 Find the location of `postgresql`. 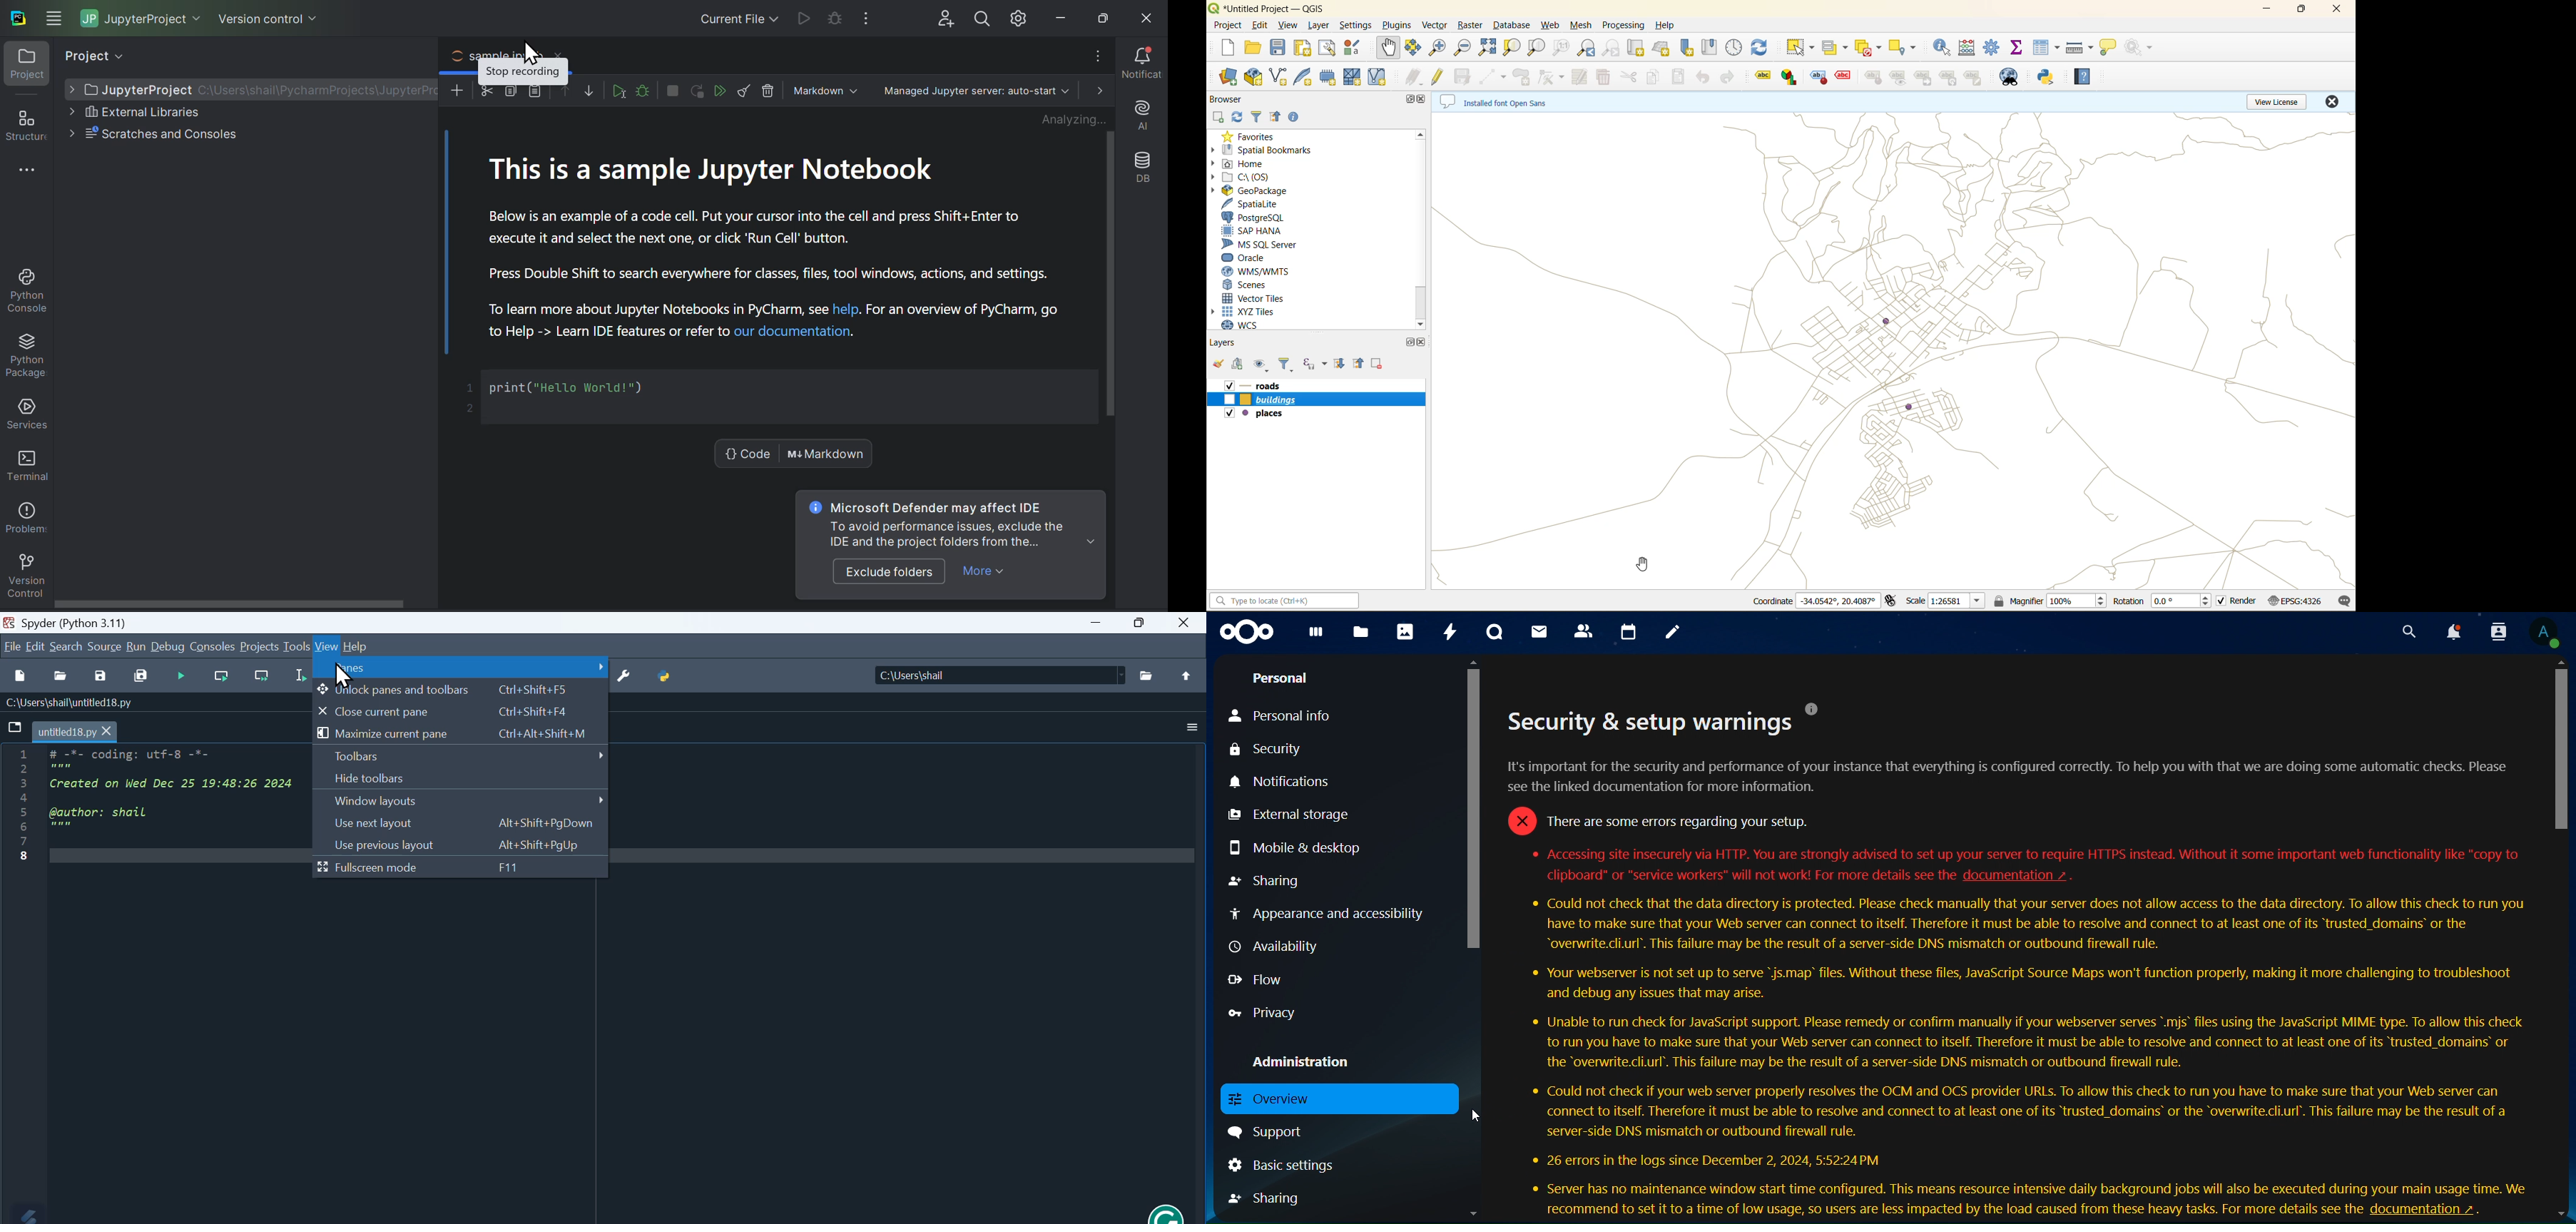

postgresql is located at coordinates (1257, 219).